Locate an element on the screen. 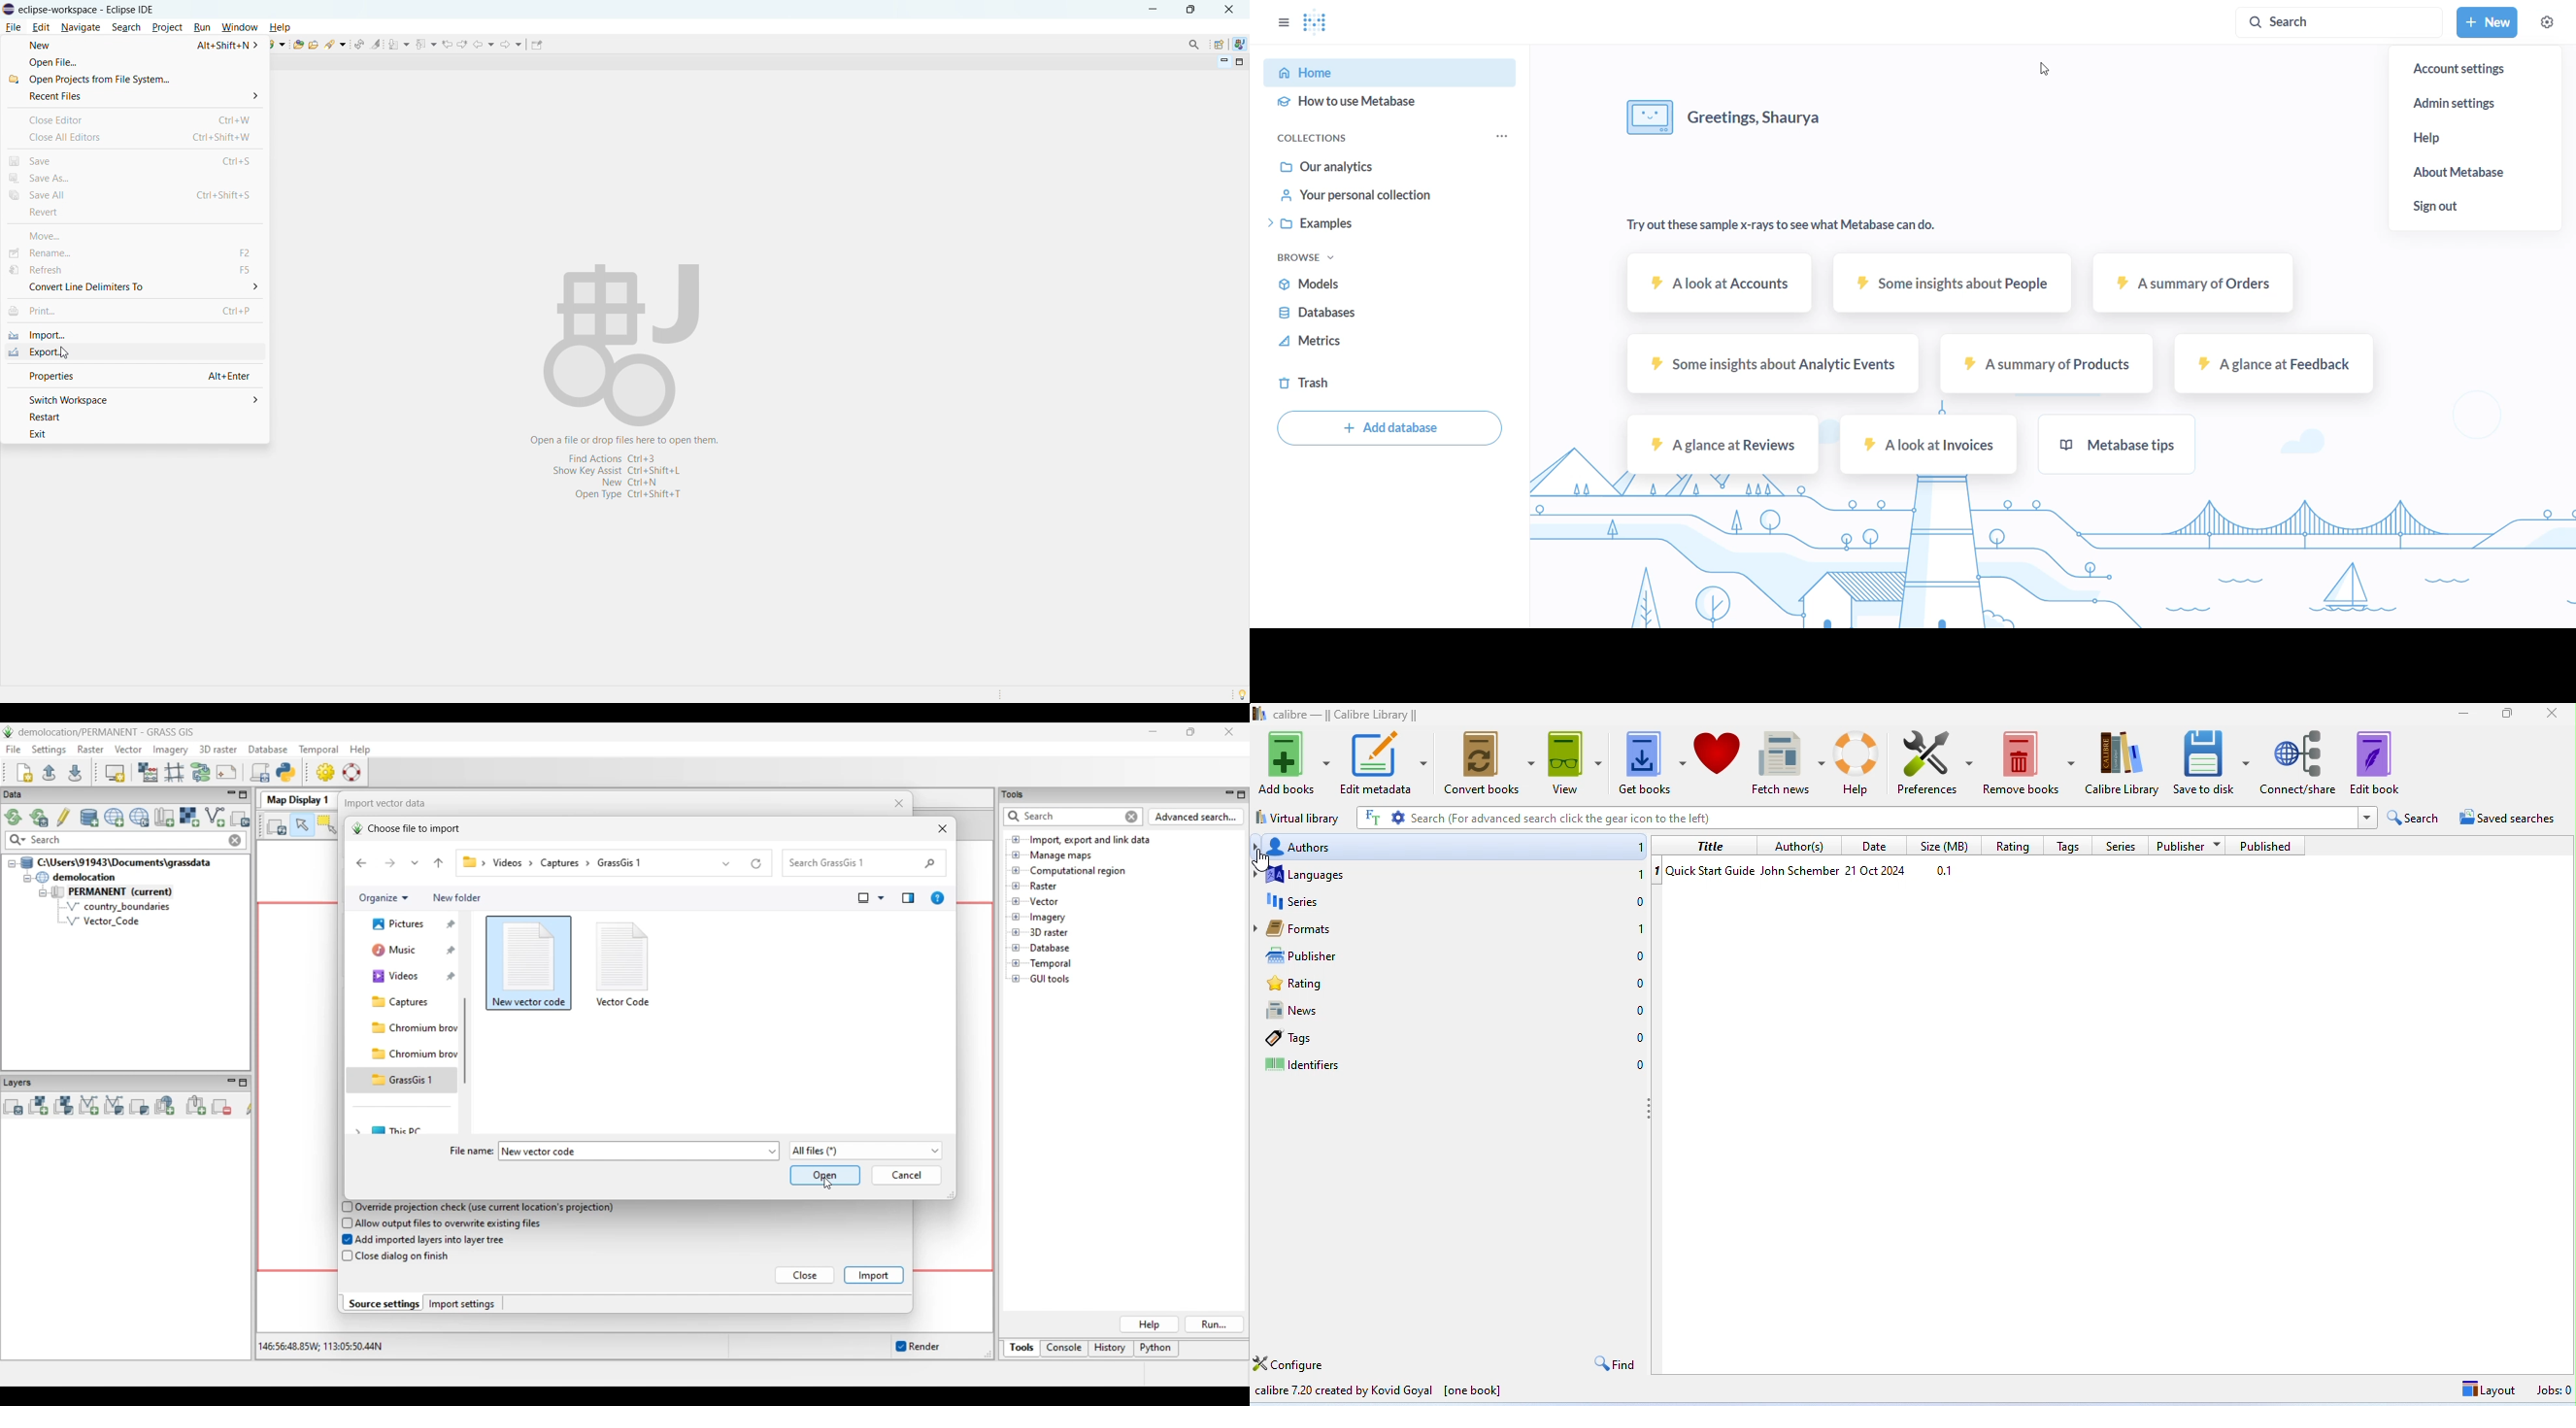 Image resolution: width=2576 pixels, height=1428 pixels. new java class is located at coordinates (275, 44).